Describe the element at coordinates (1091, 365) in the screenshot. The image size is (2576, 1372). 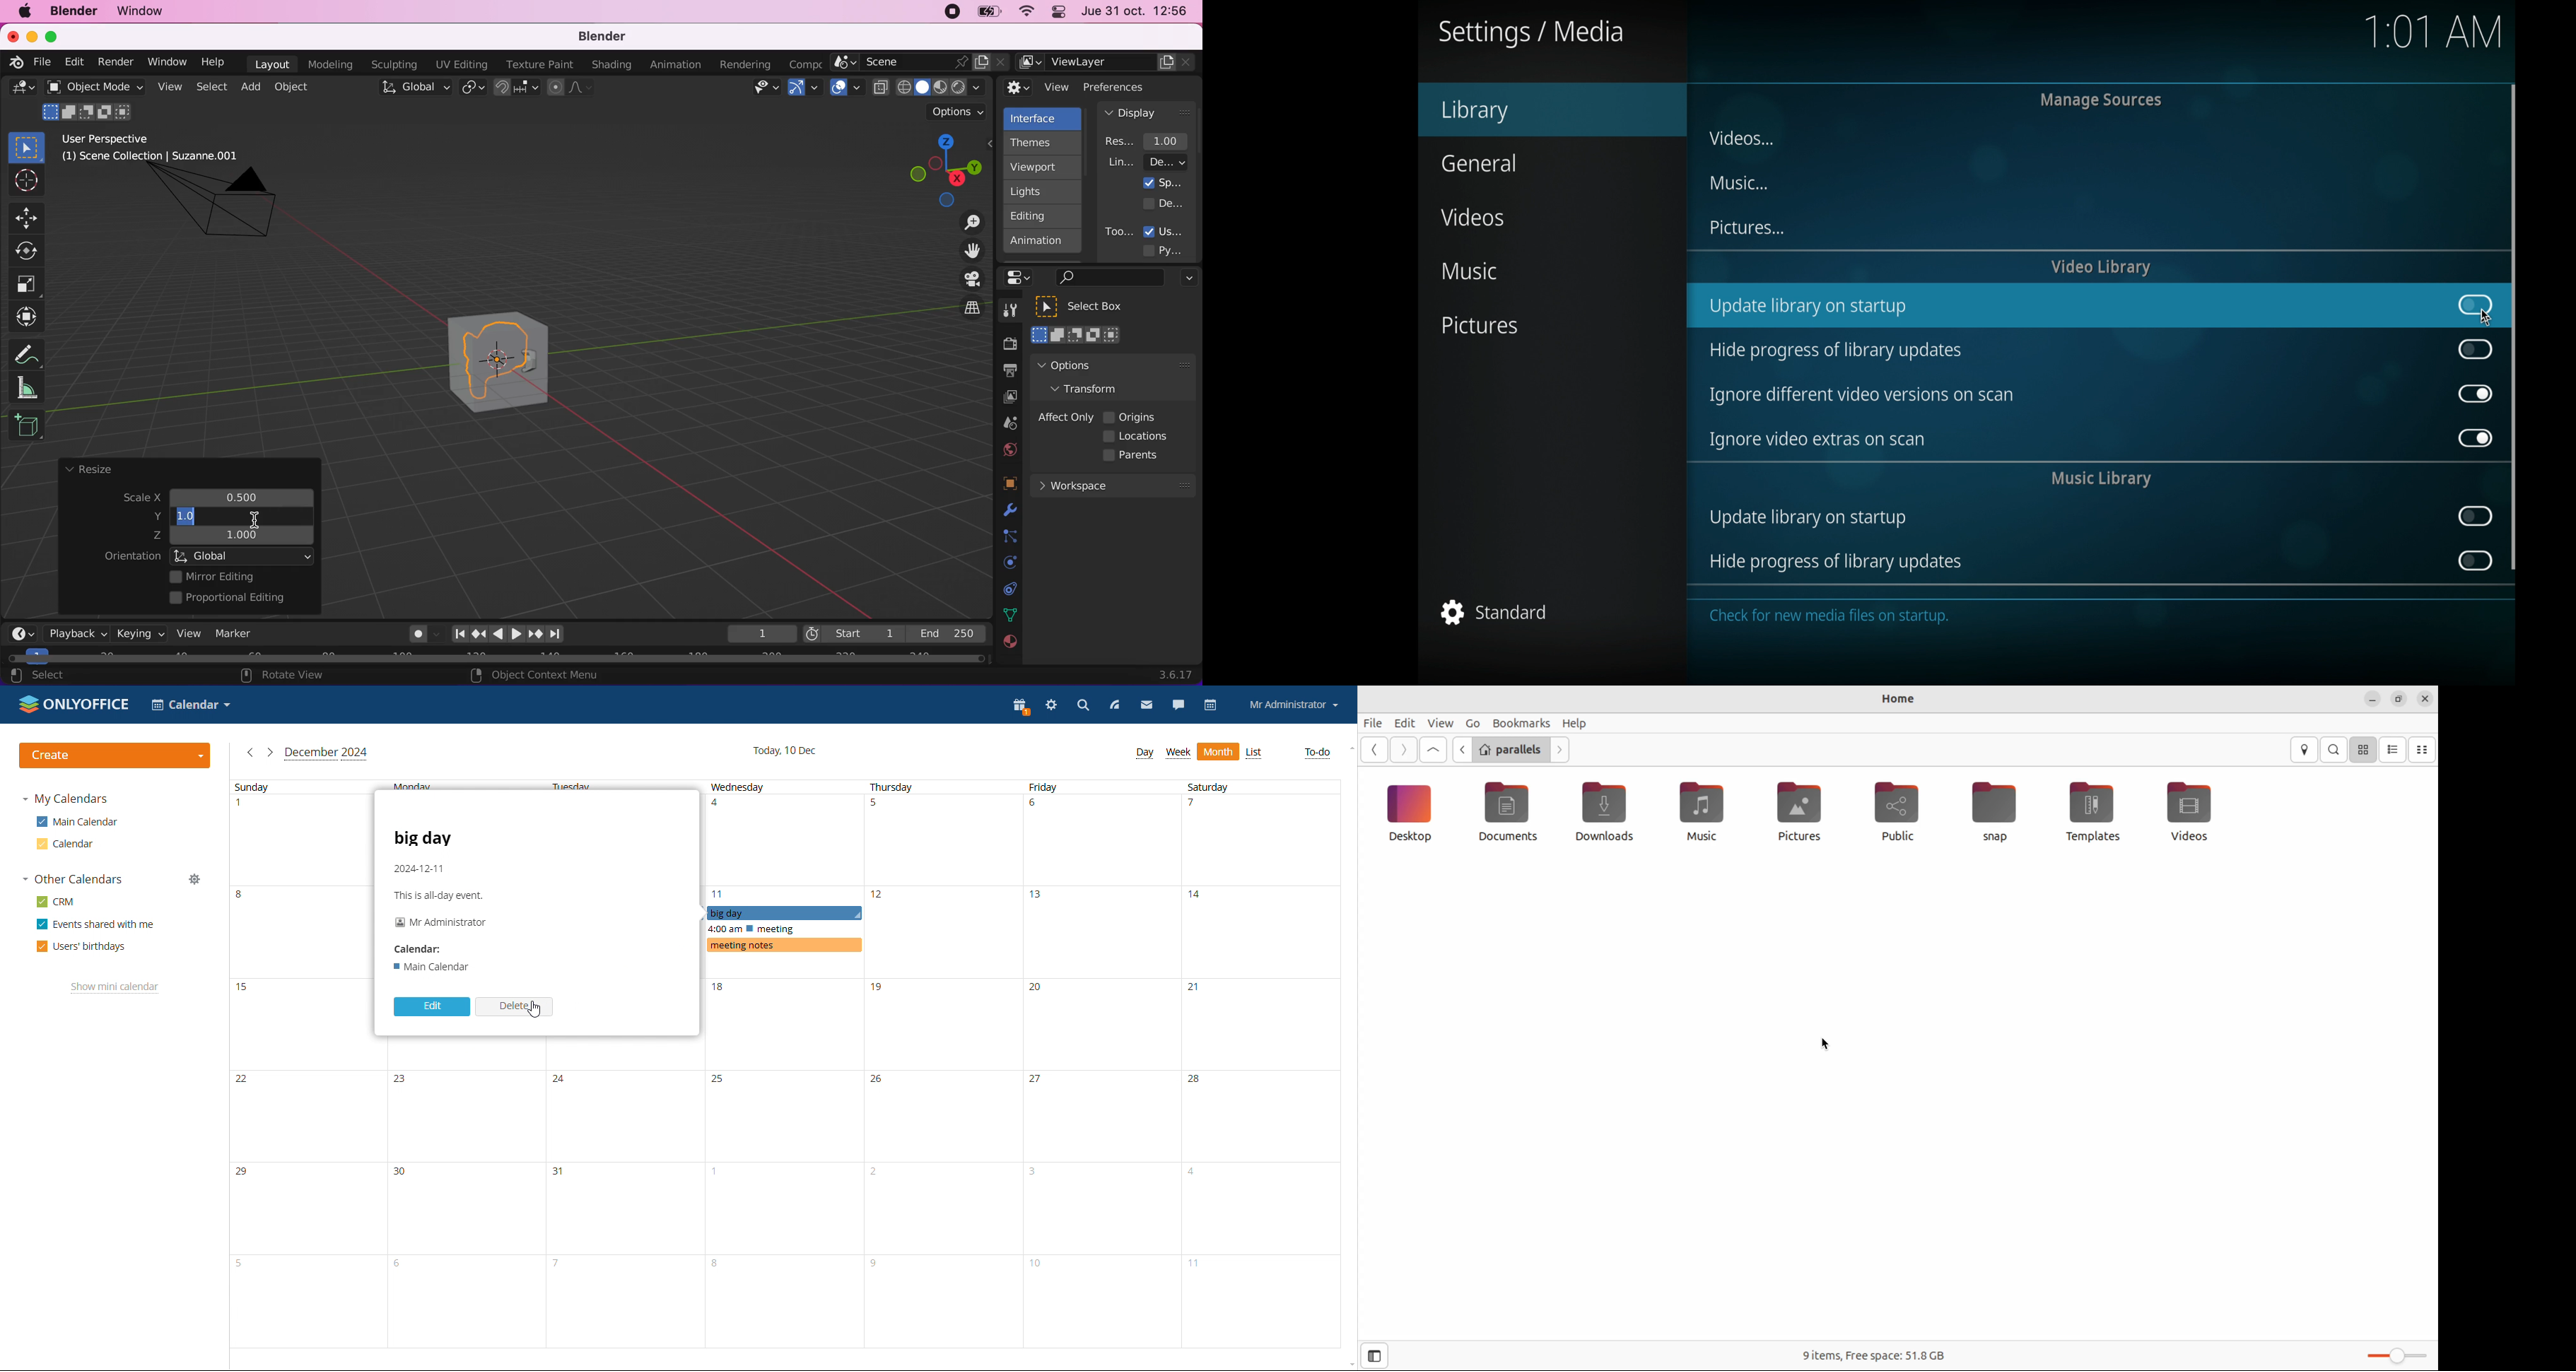
I see `options` at that location.